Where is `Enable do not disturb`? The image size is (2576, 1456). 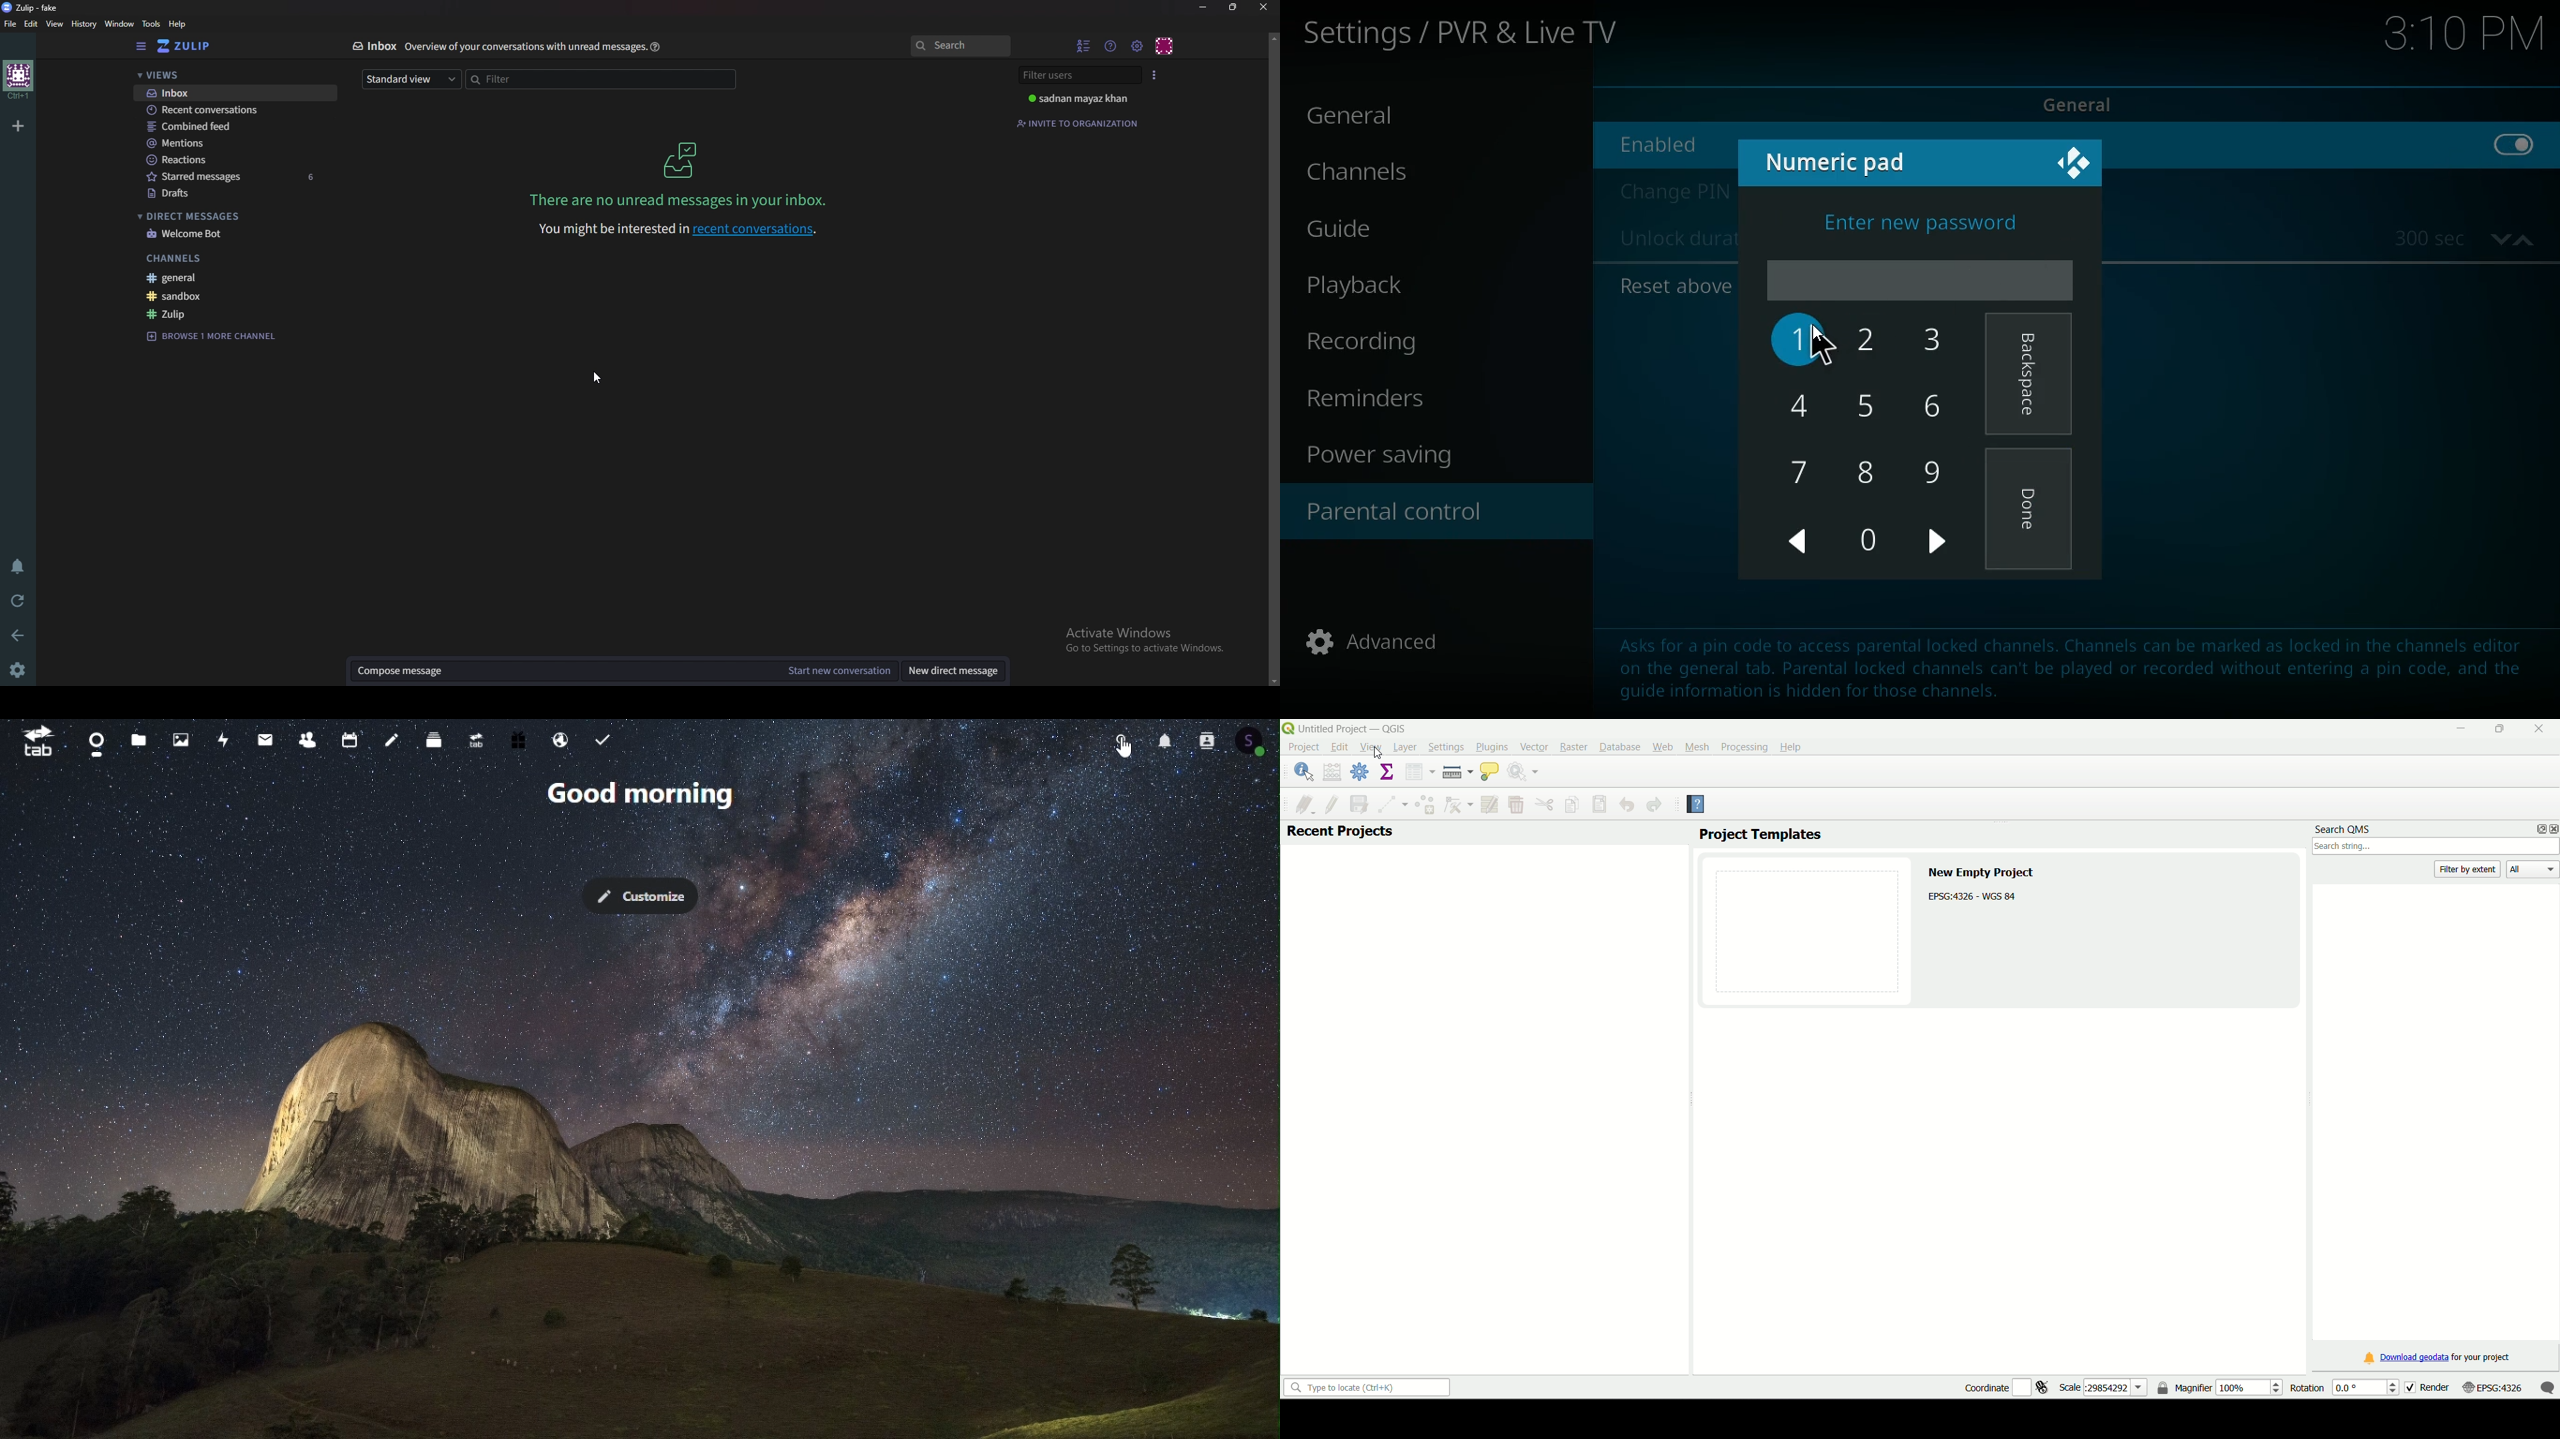
Enable do not disturb is located at coordinates (19, 567).